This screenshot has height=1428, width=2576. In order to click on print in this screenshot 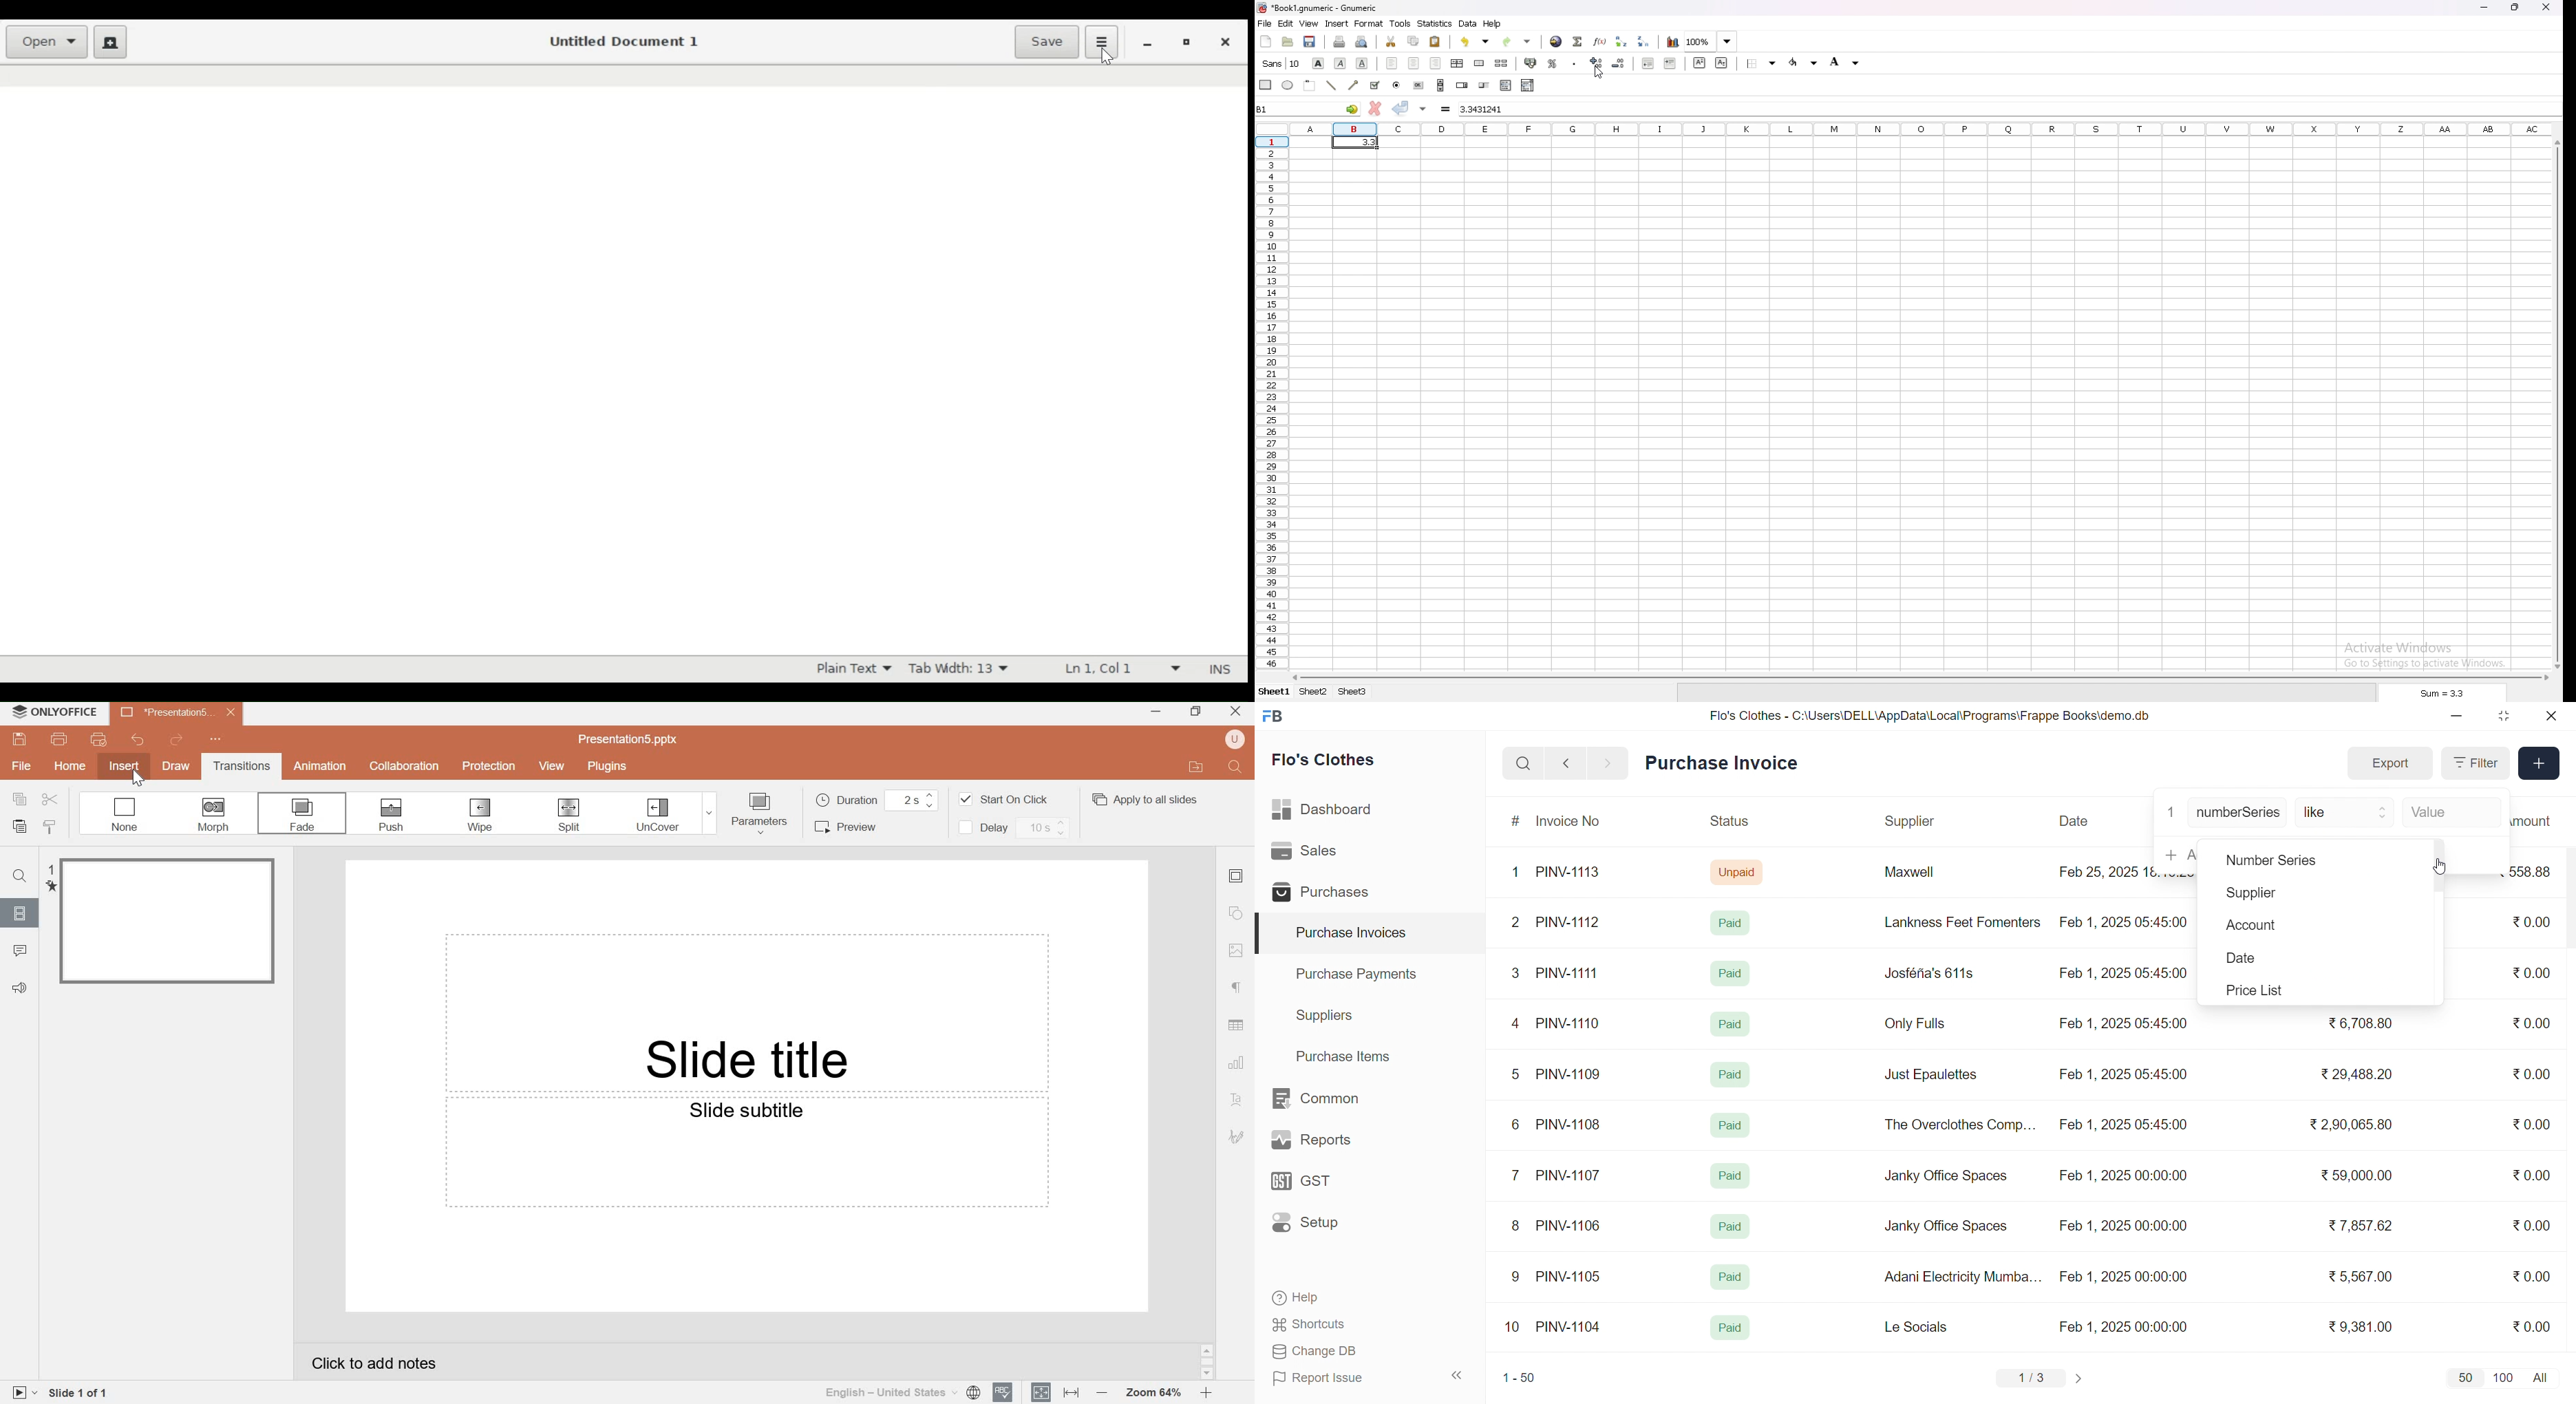, I will do `click(59, 739)`.